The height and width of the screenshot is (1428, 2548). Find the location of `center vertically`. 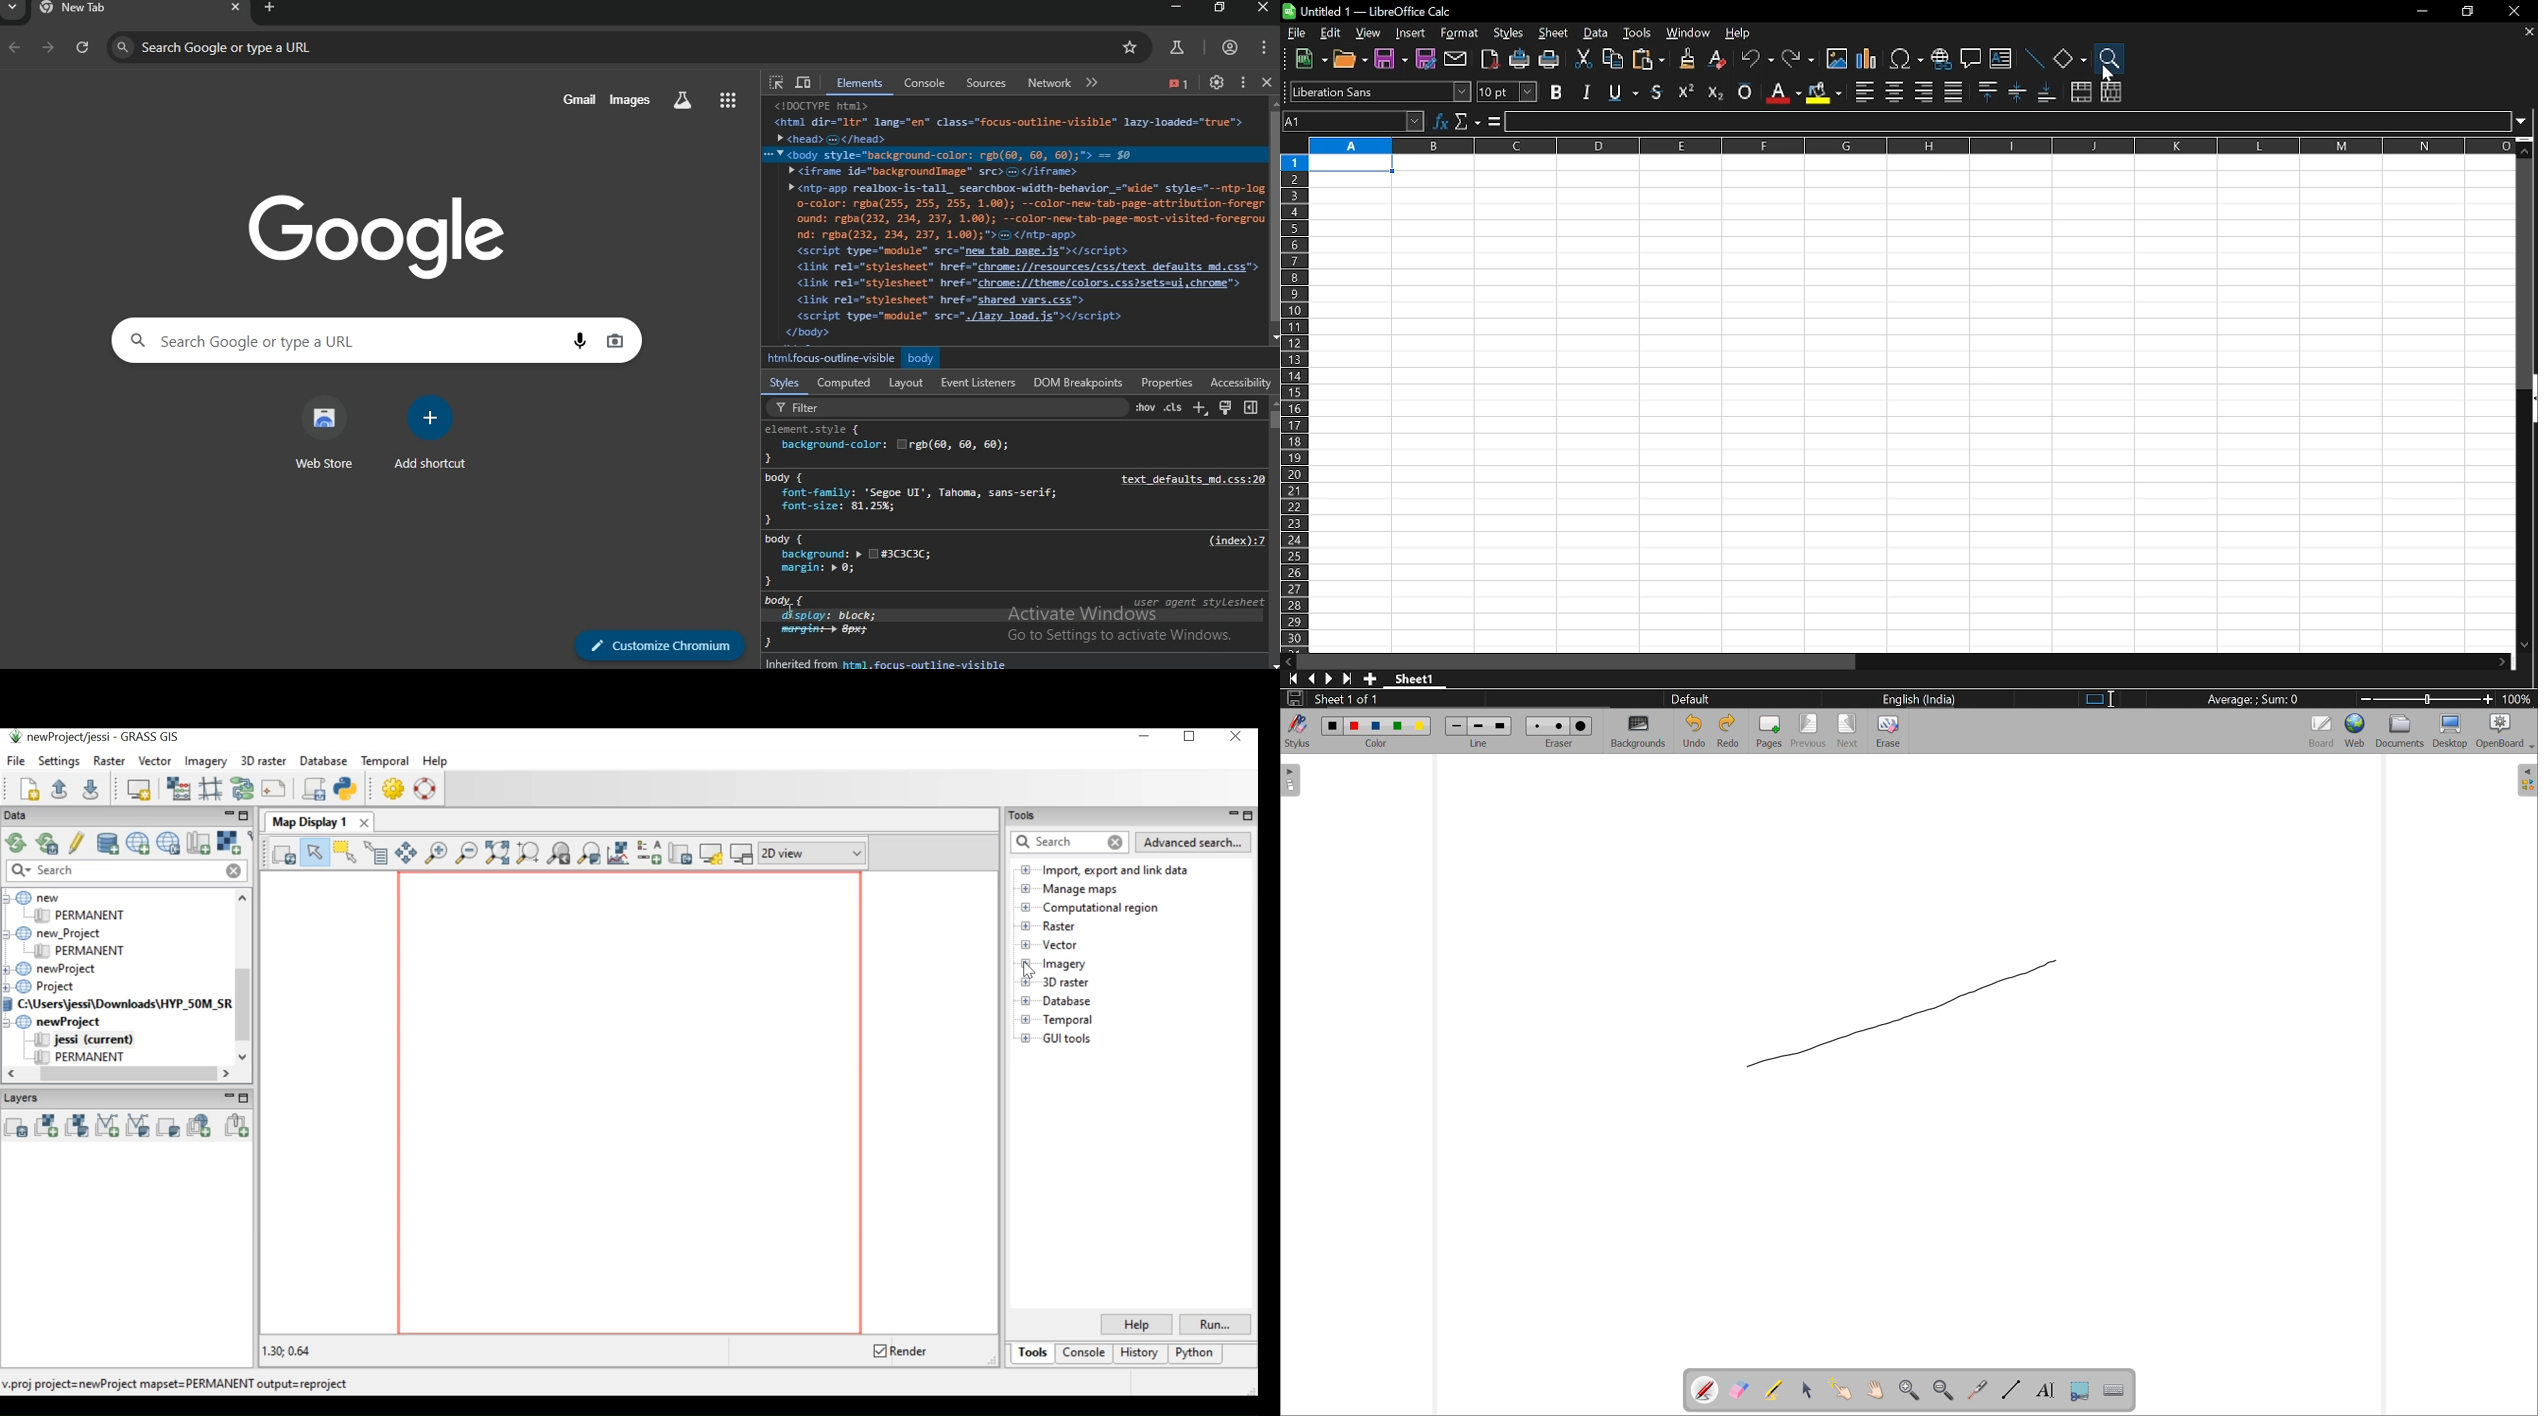

center vertically is located at coordinates (2018, 91).